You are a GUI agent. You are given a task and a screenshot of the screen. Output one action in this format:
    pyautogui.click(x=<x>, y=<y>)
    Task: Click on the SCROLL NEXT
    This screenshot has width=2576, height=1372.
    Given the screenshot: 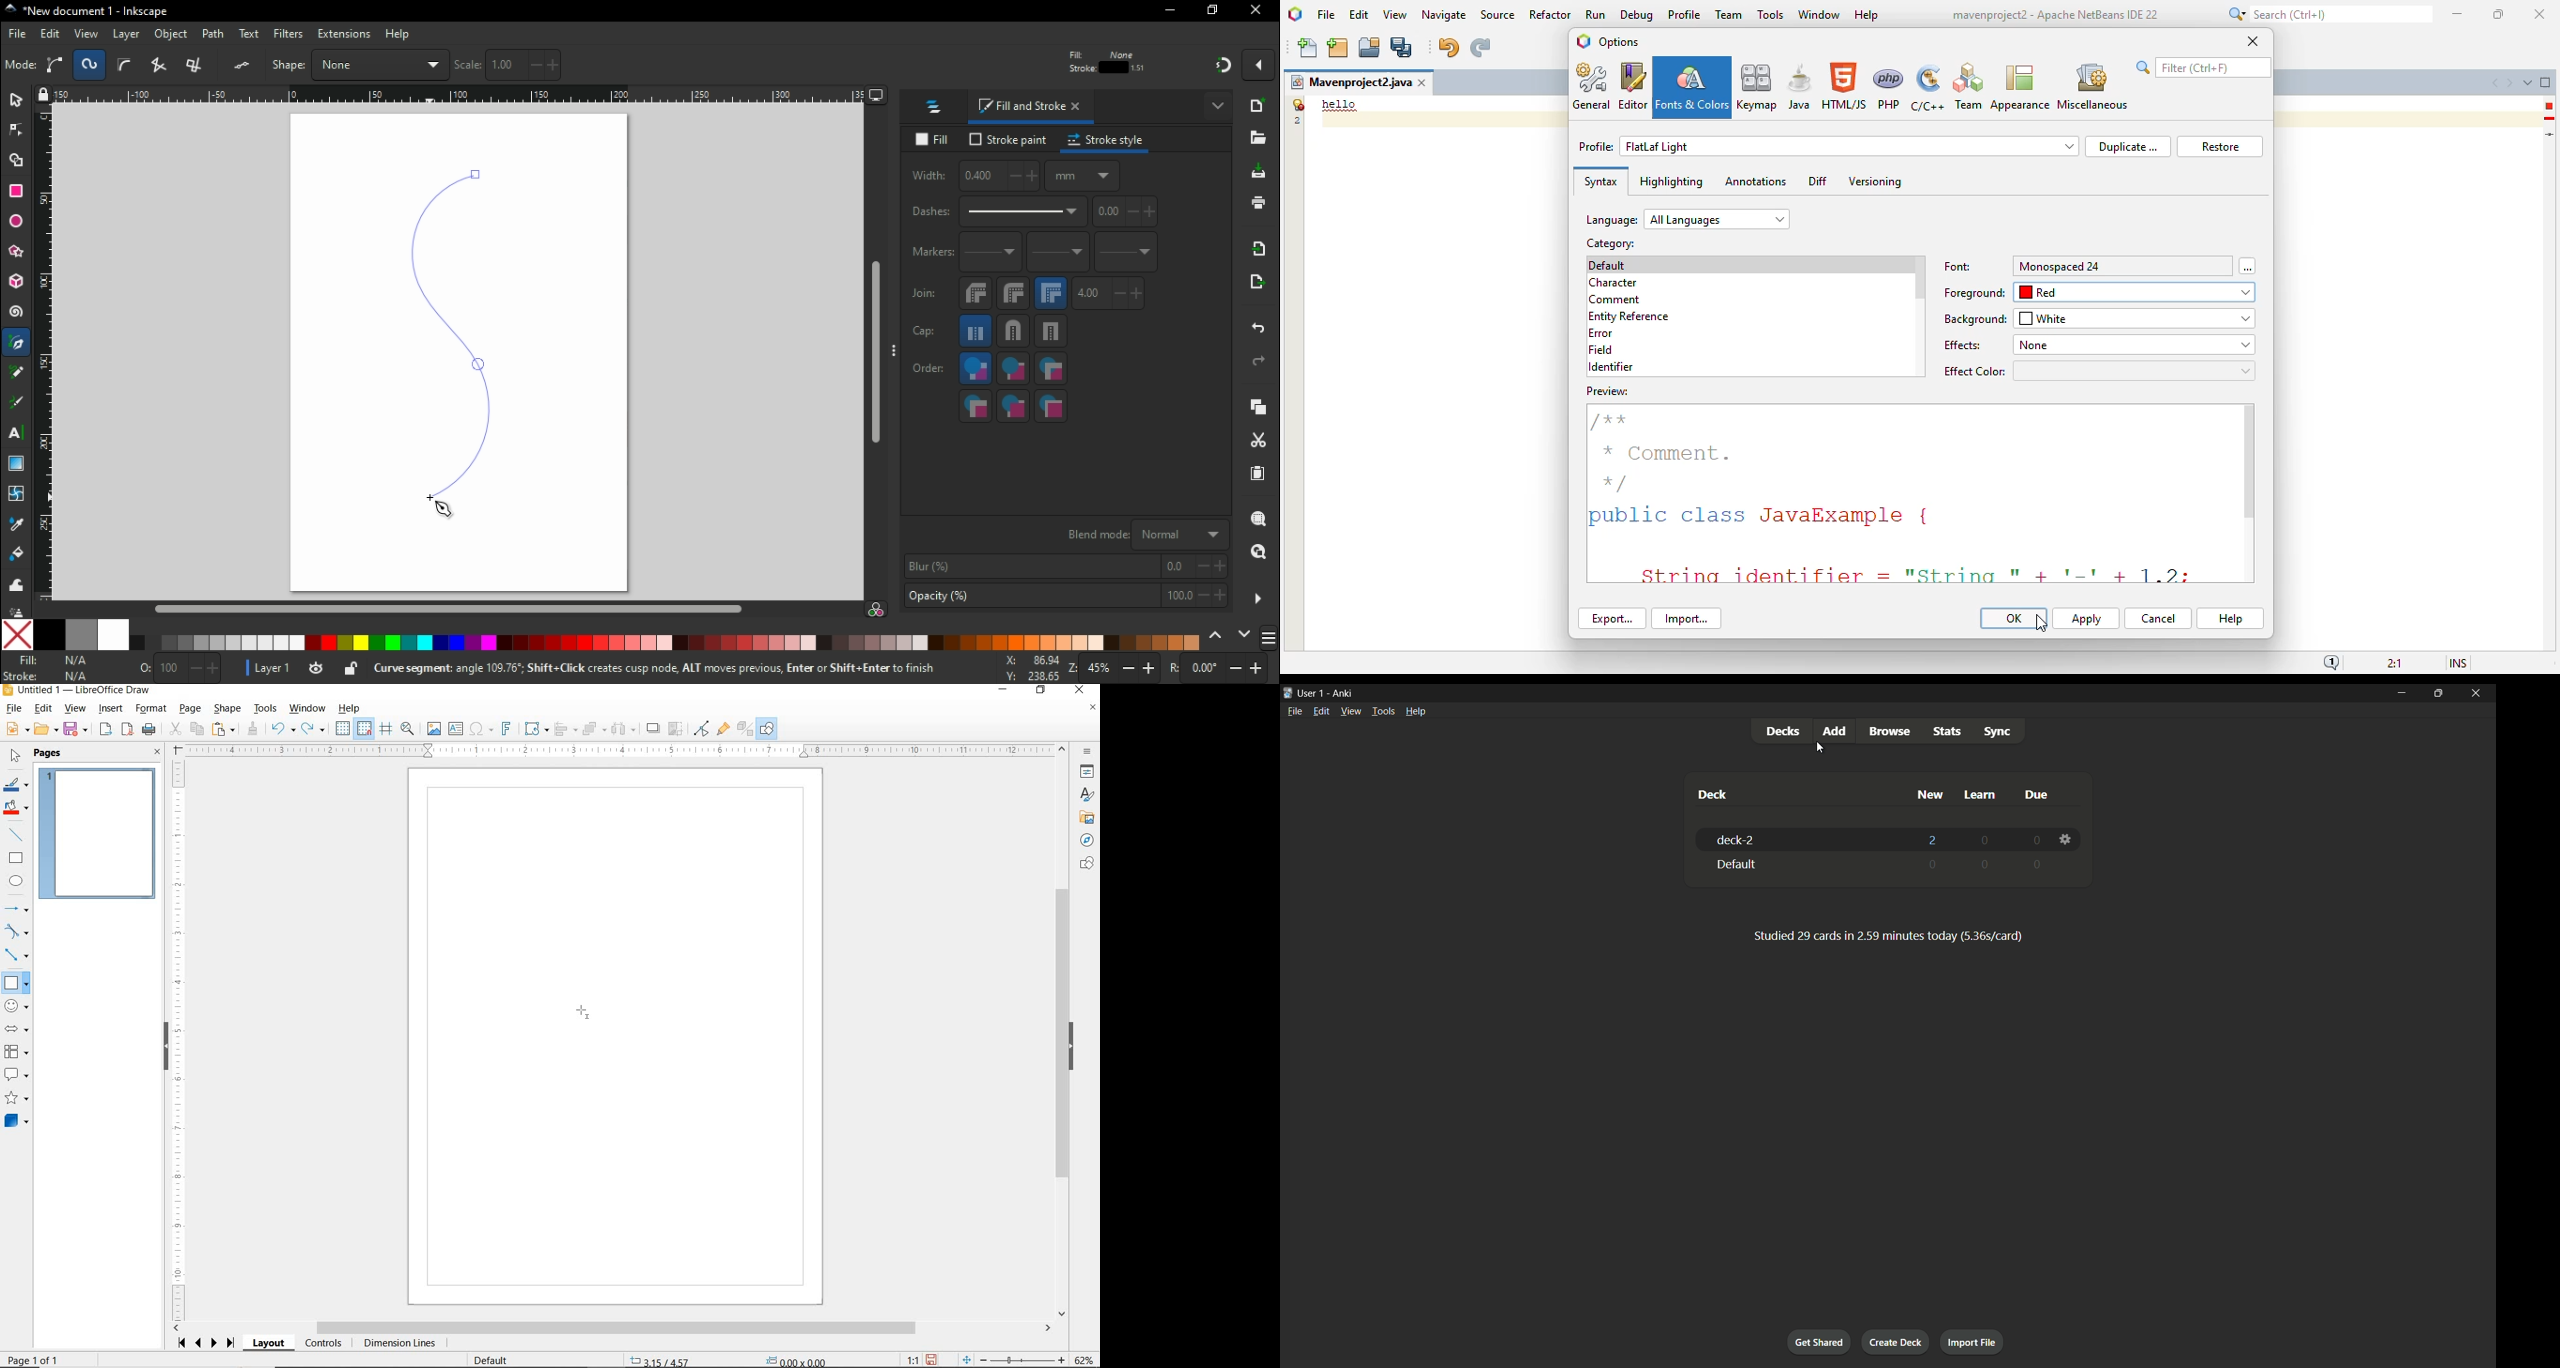 What is the action you would take?
    pyautogui.click(x=207, y=1343)
    